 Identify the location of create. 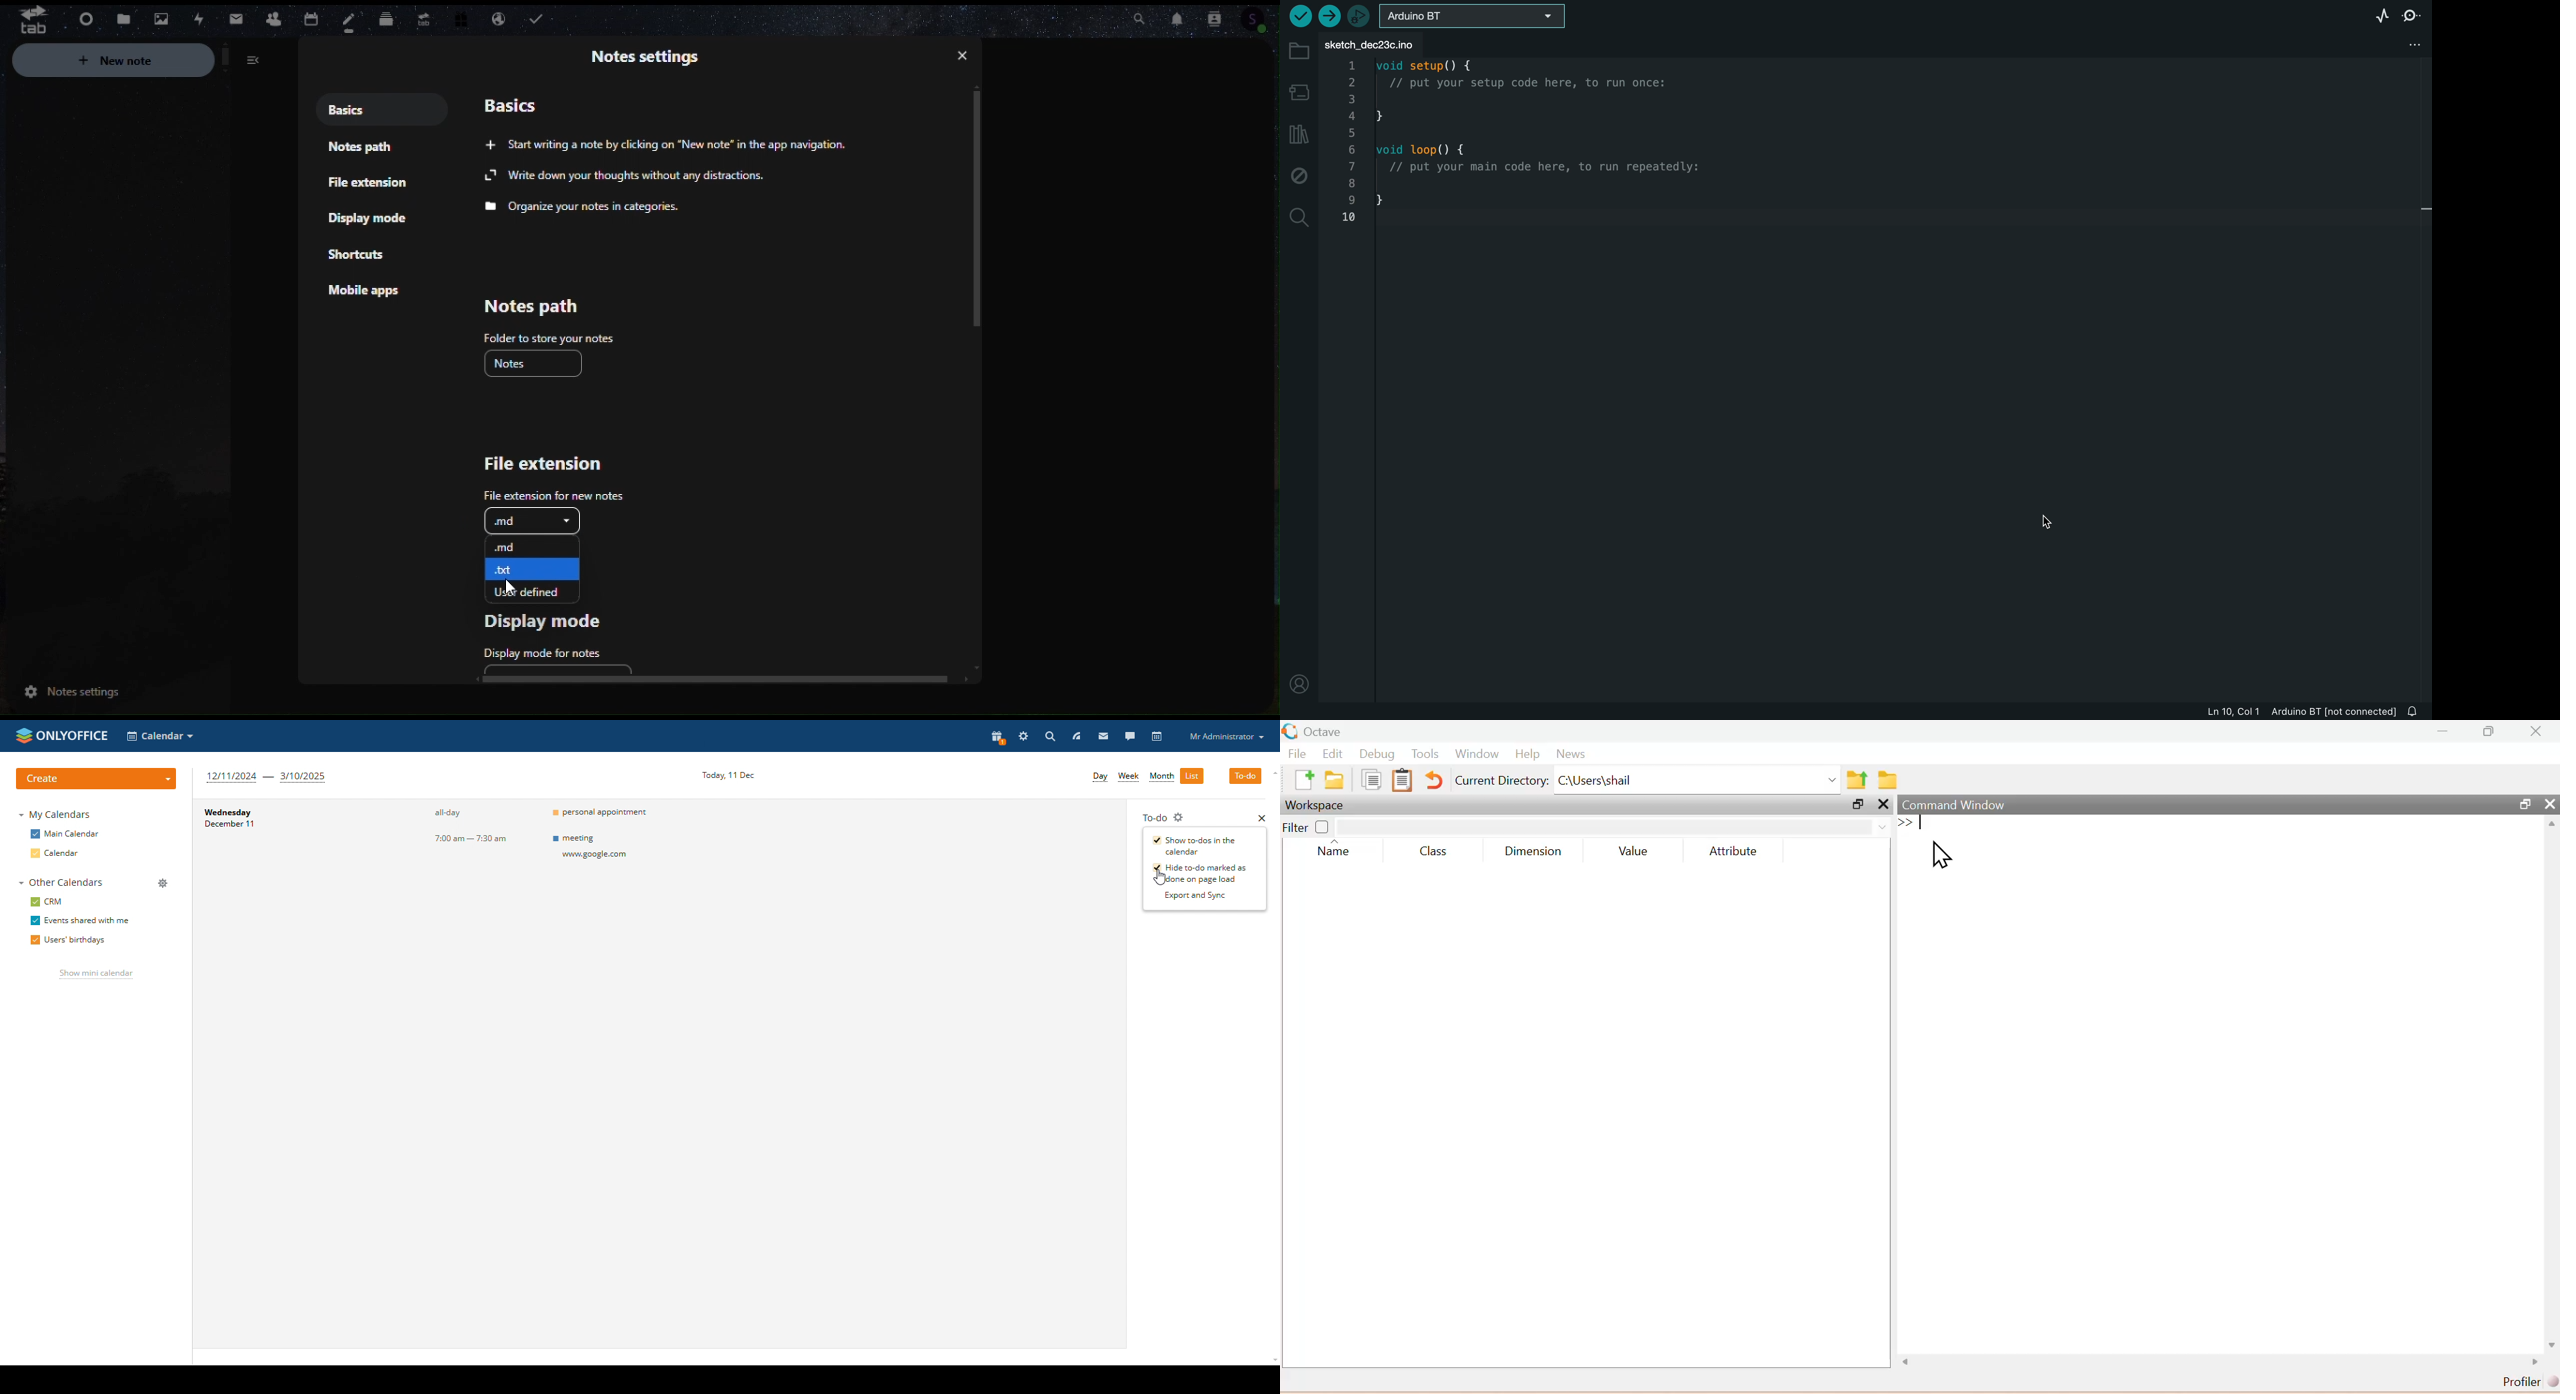
(98, 777).